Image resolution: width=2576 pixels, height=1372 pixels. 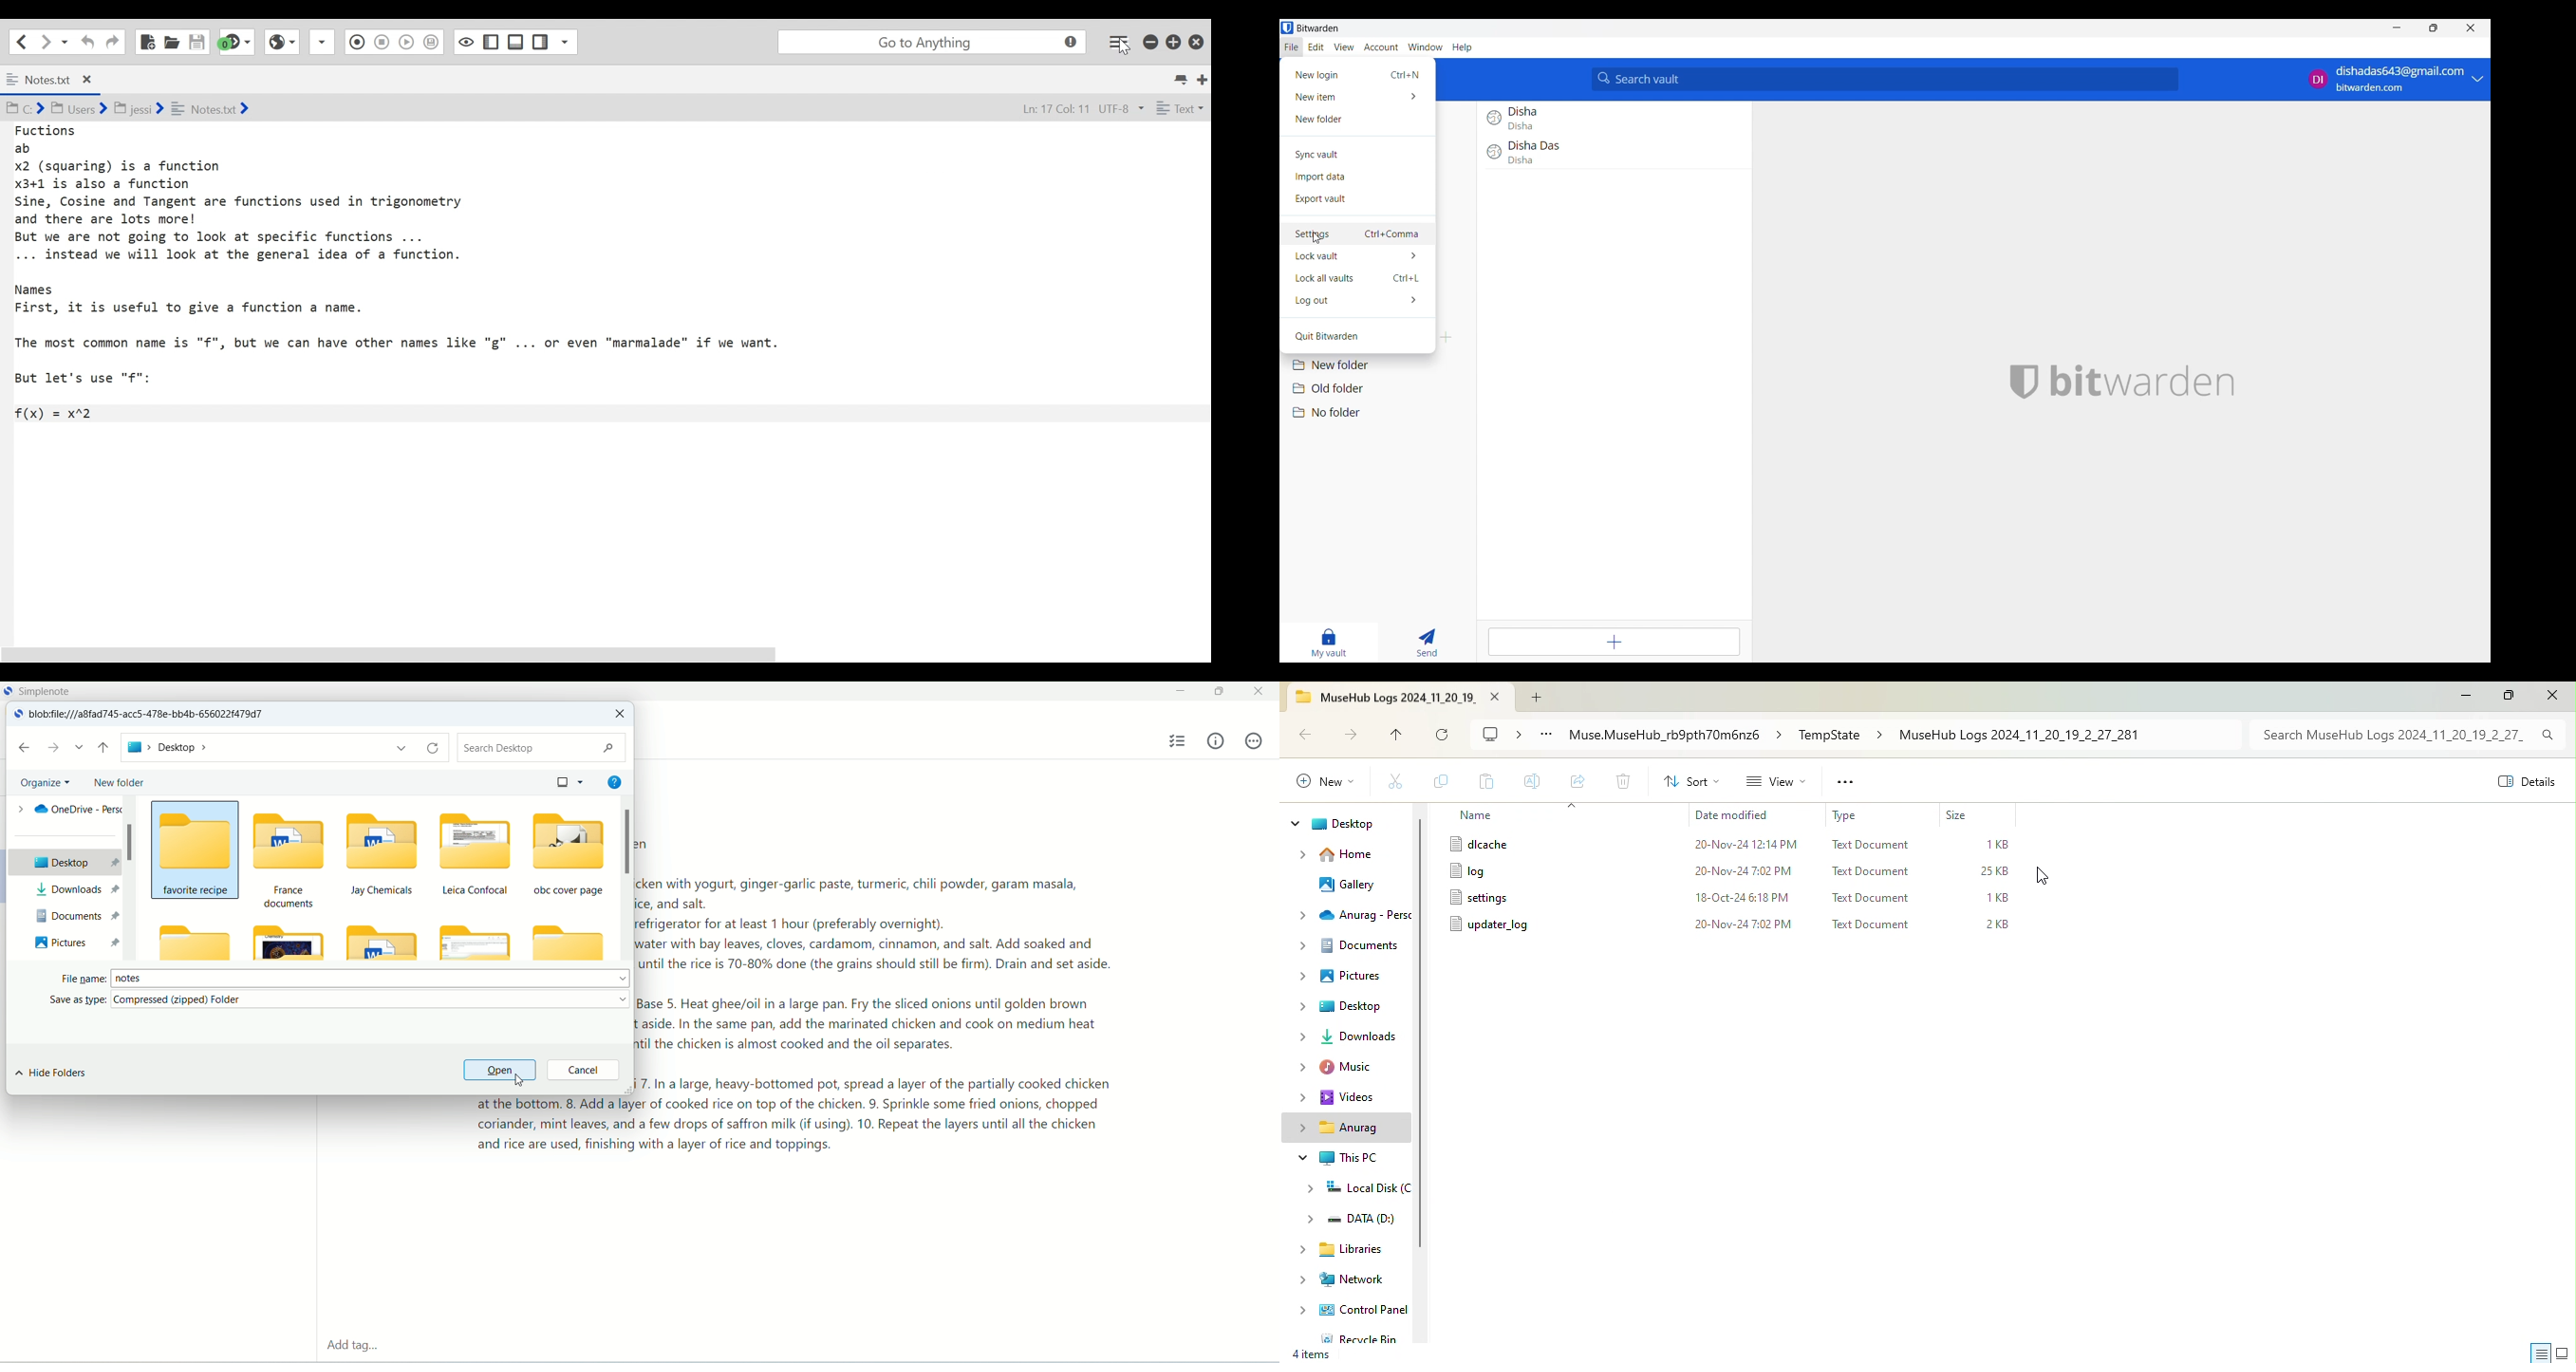 I want to click on desktop, so click(x=283, y=748).